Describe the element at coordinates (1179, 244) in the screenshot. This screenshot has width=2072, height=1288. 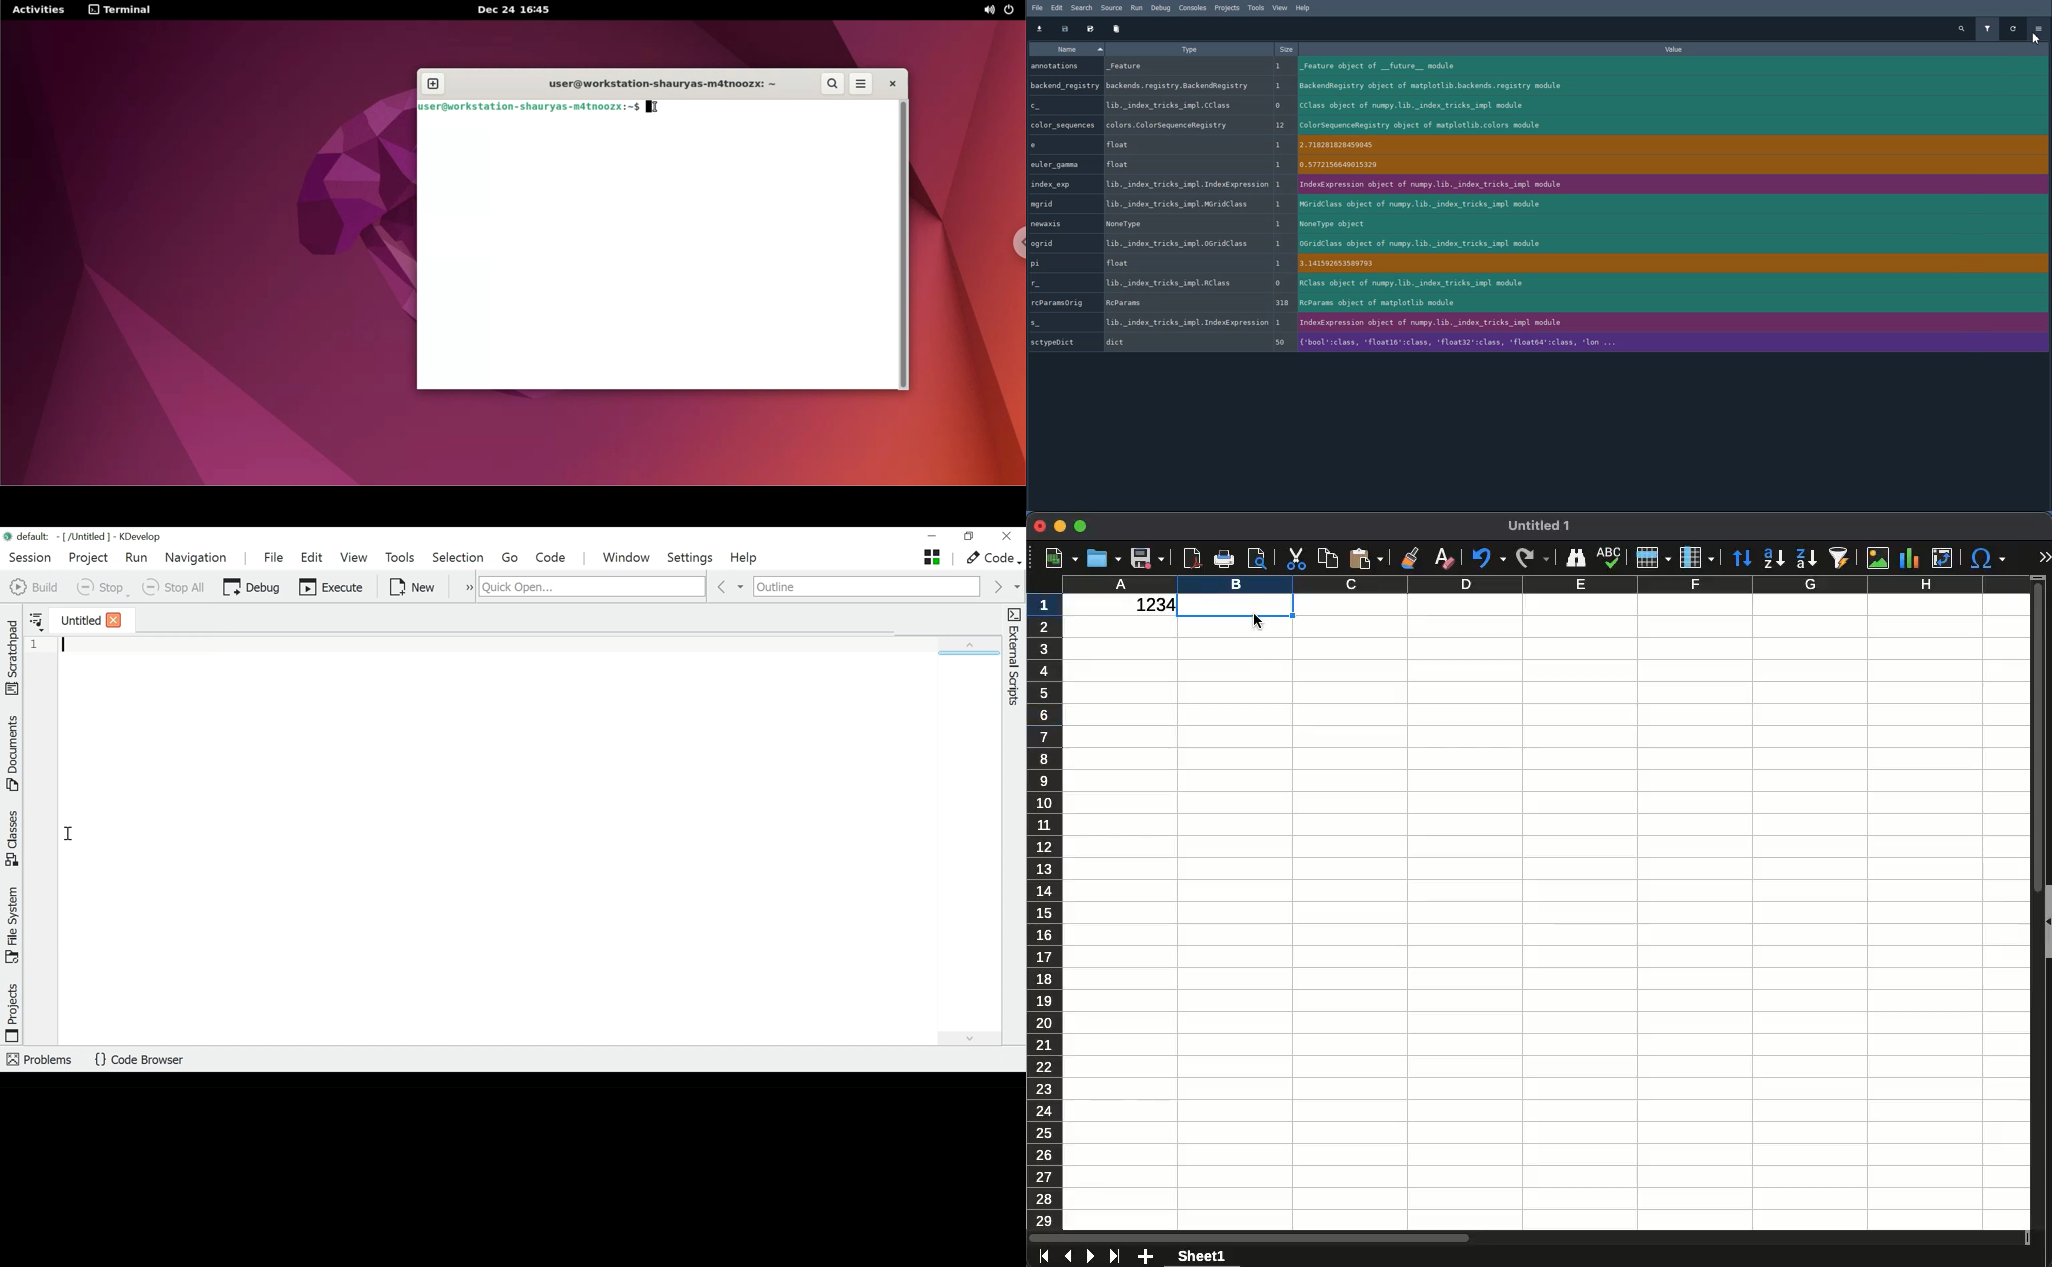
I see `type value` at that location.